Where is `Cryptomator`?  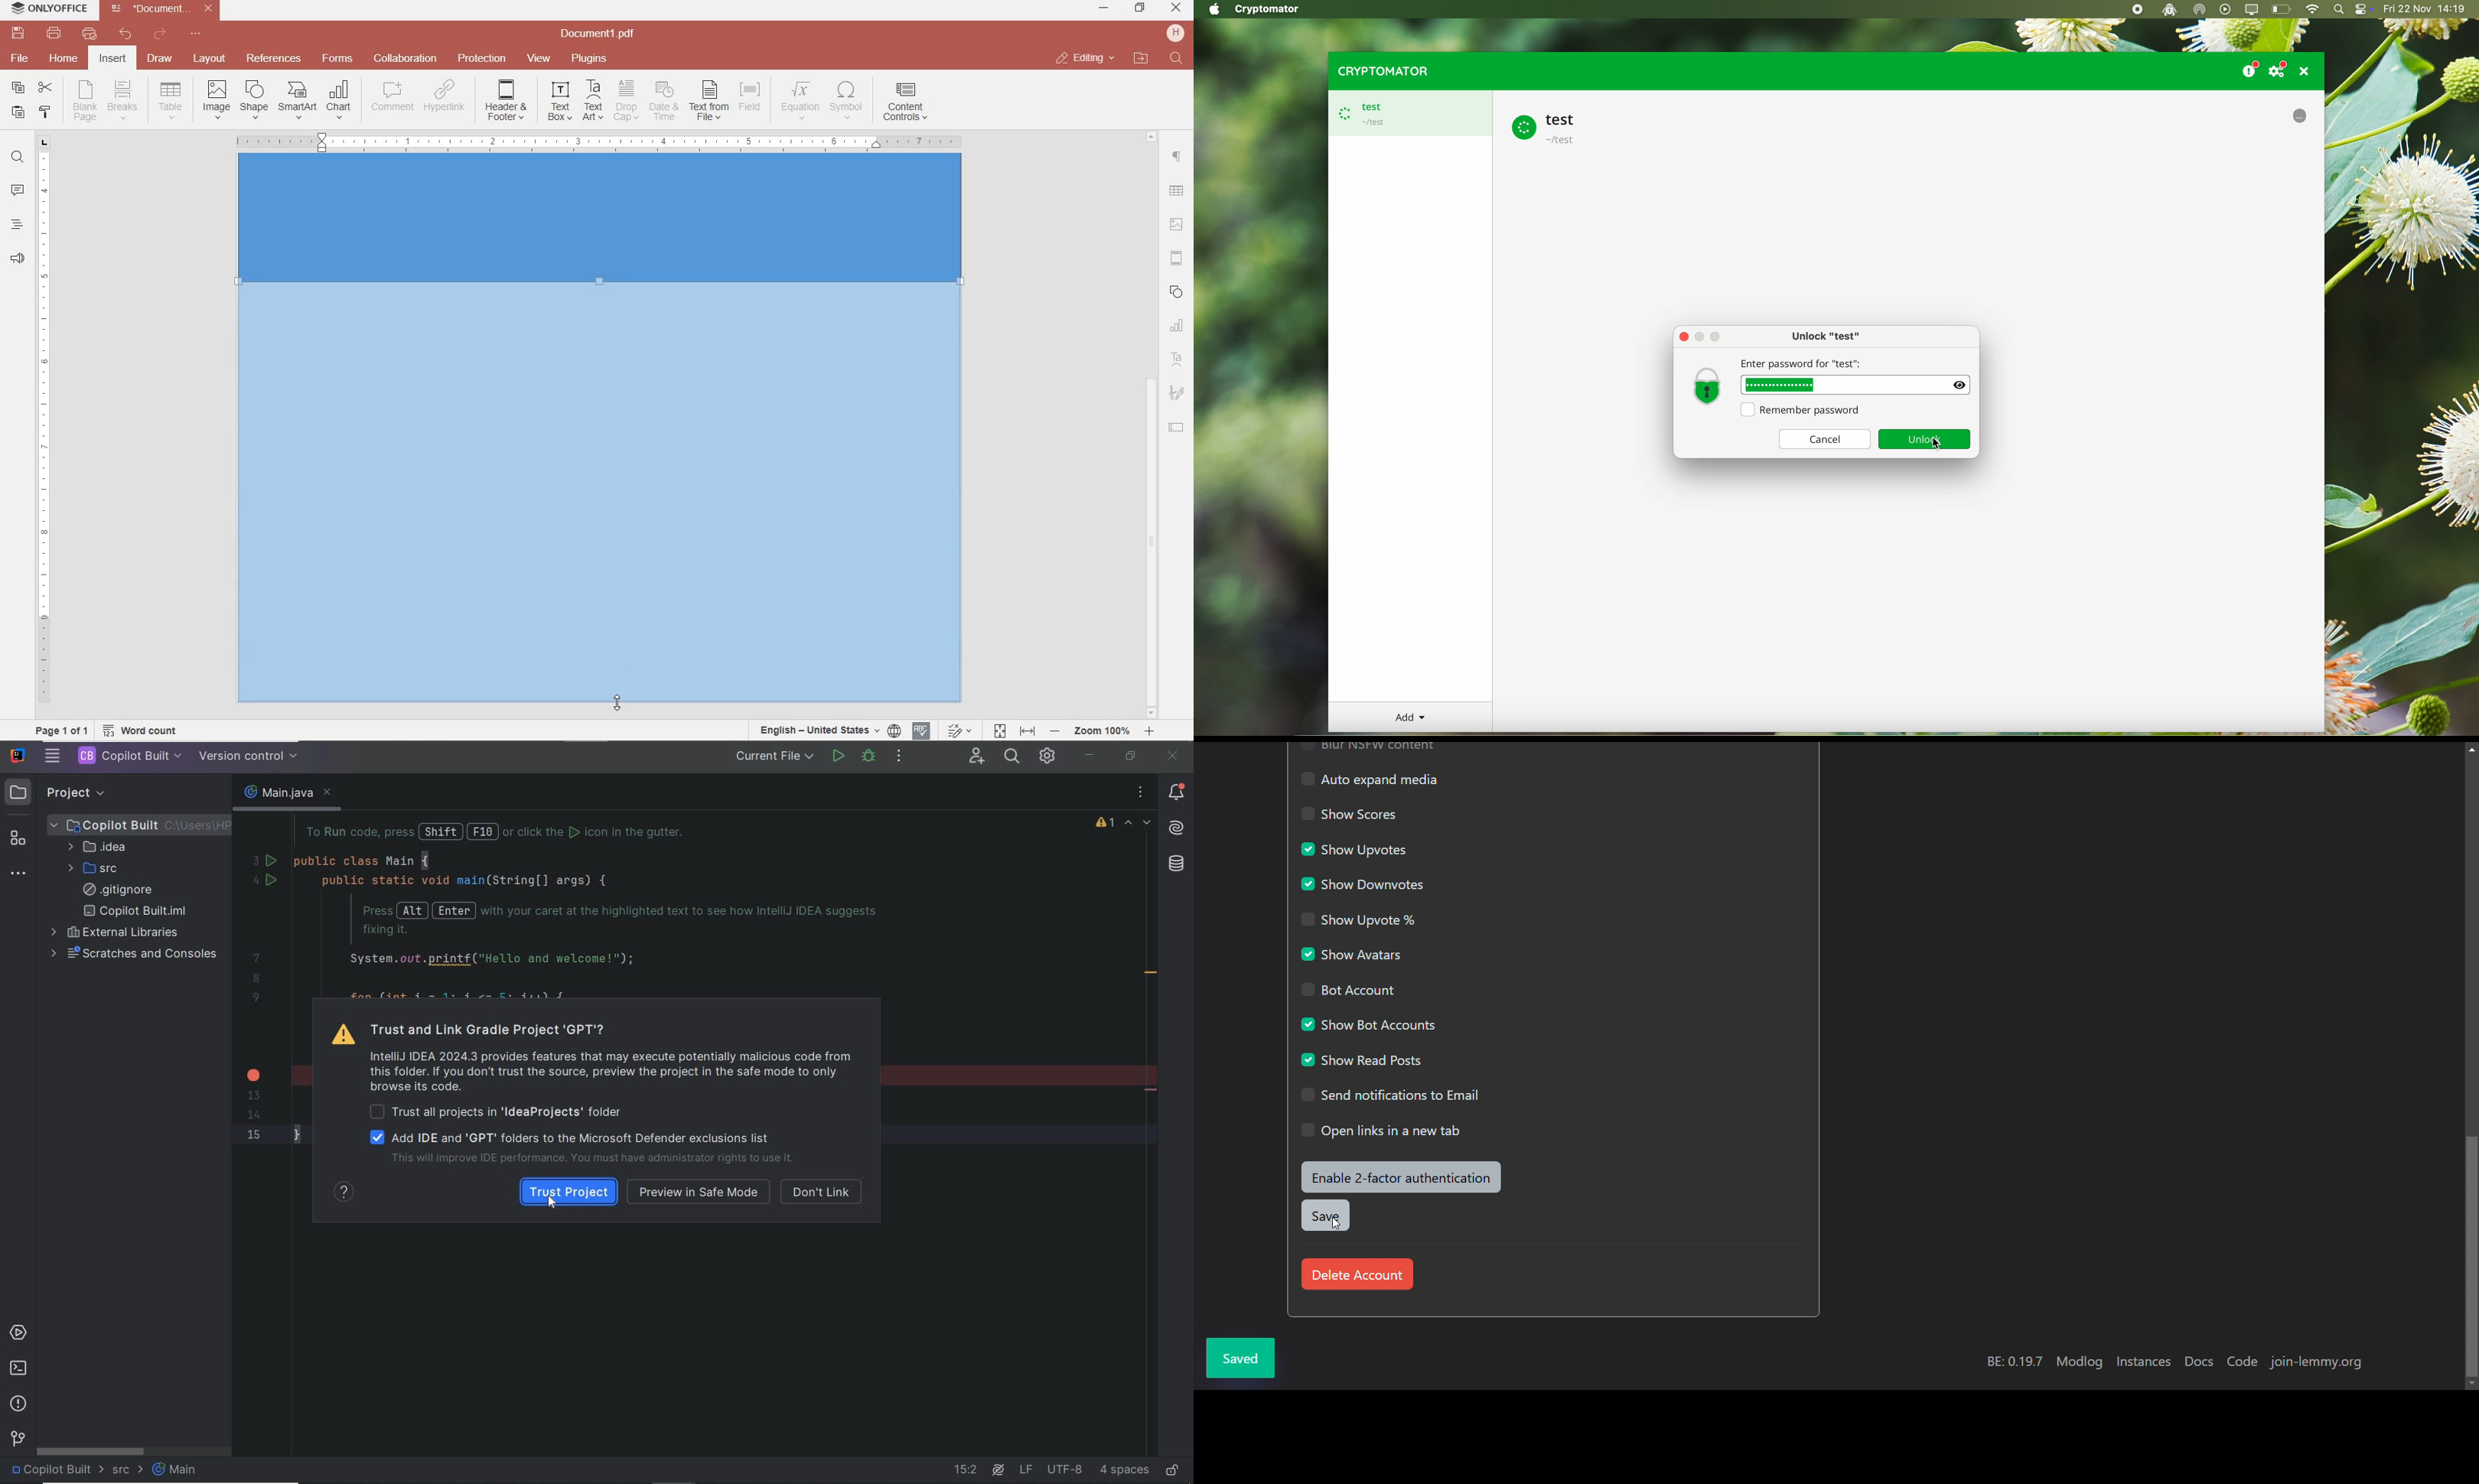
Cryptomator is located at coordinates (1268, 10).